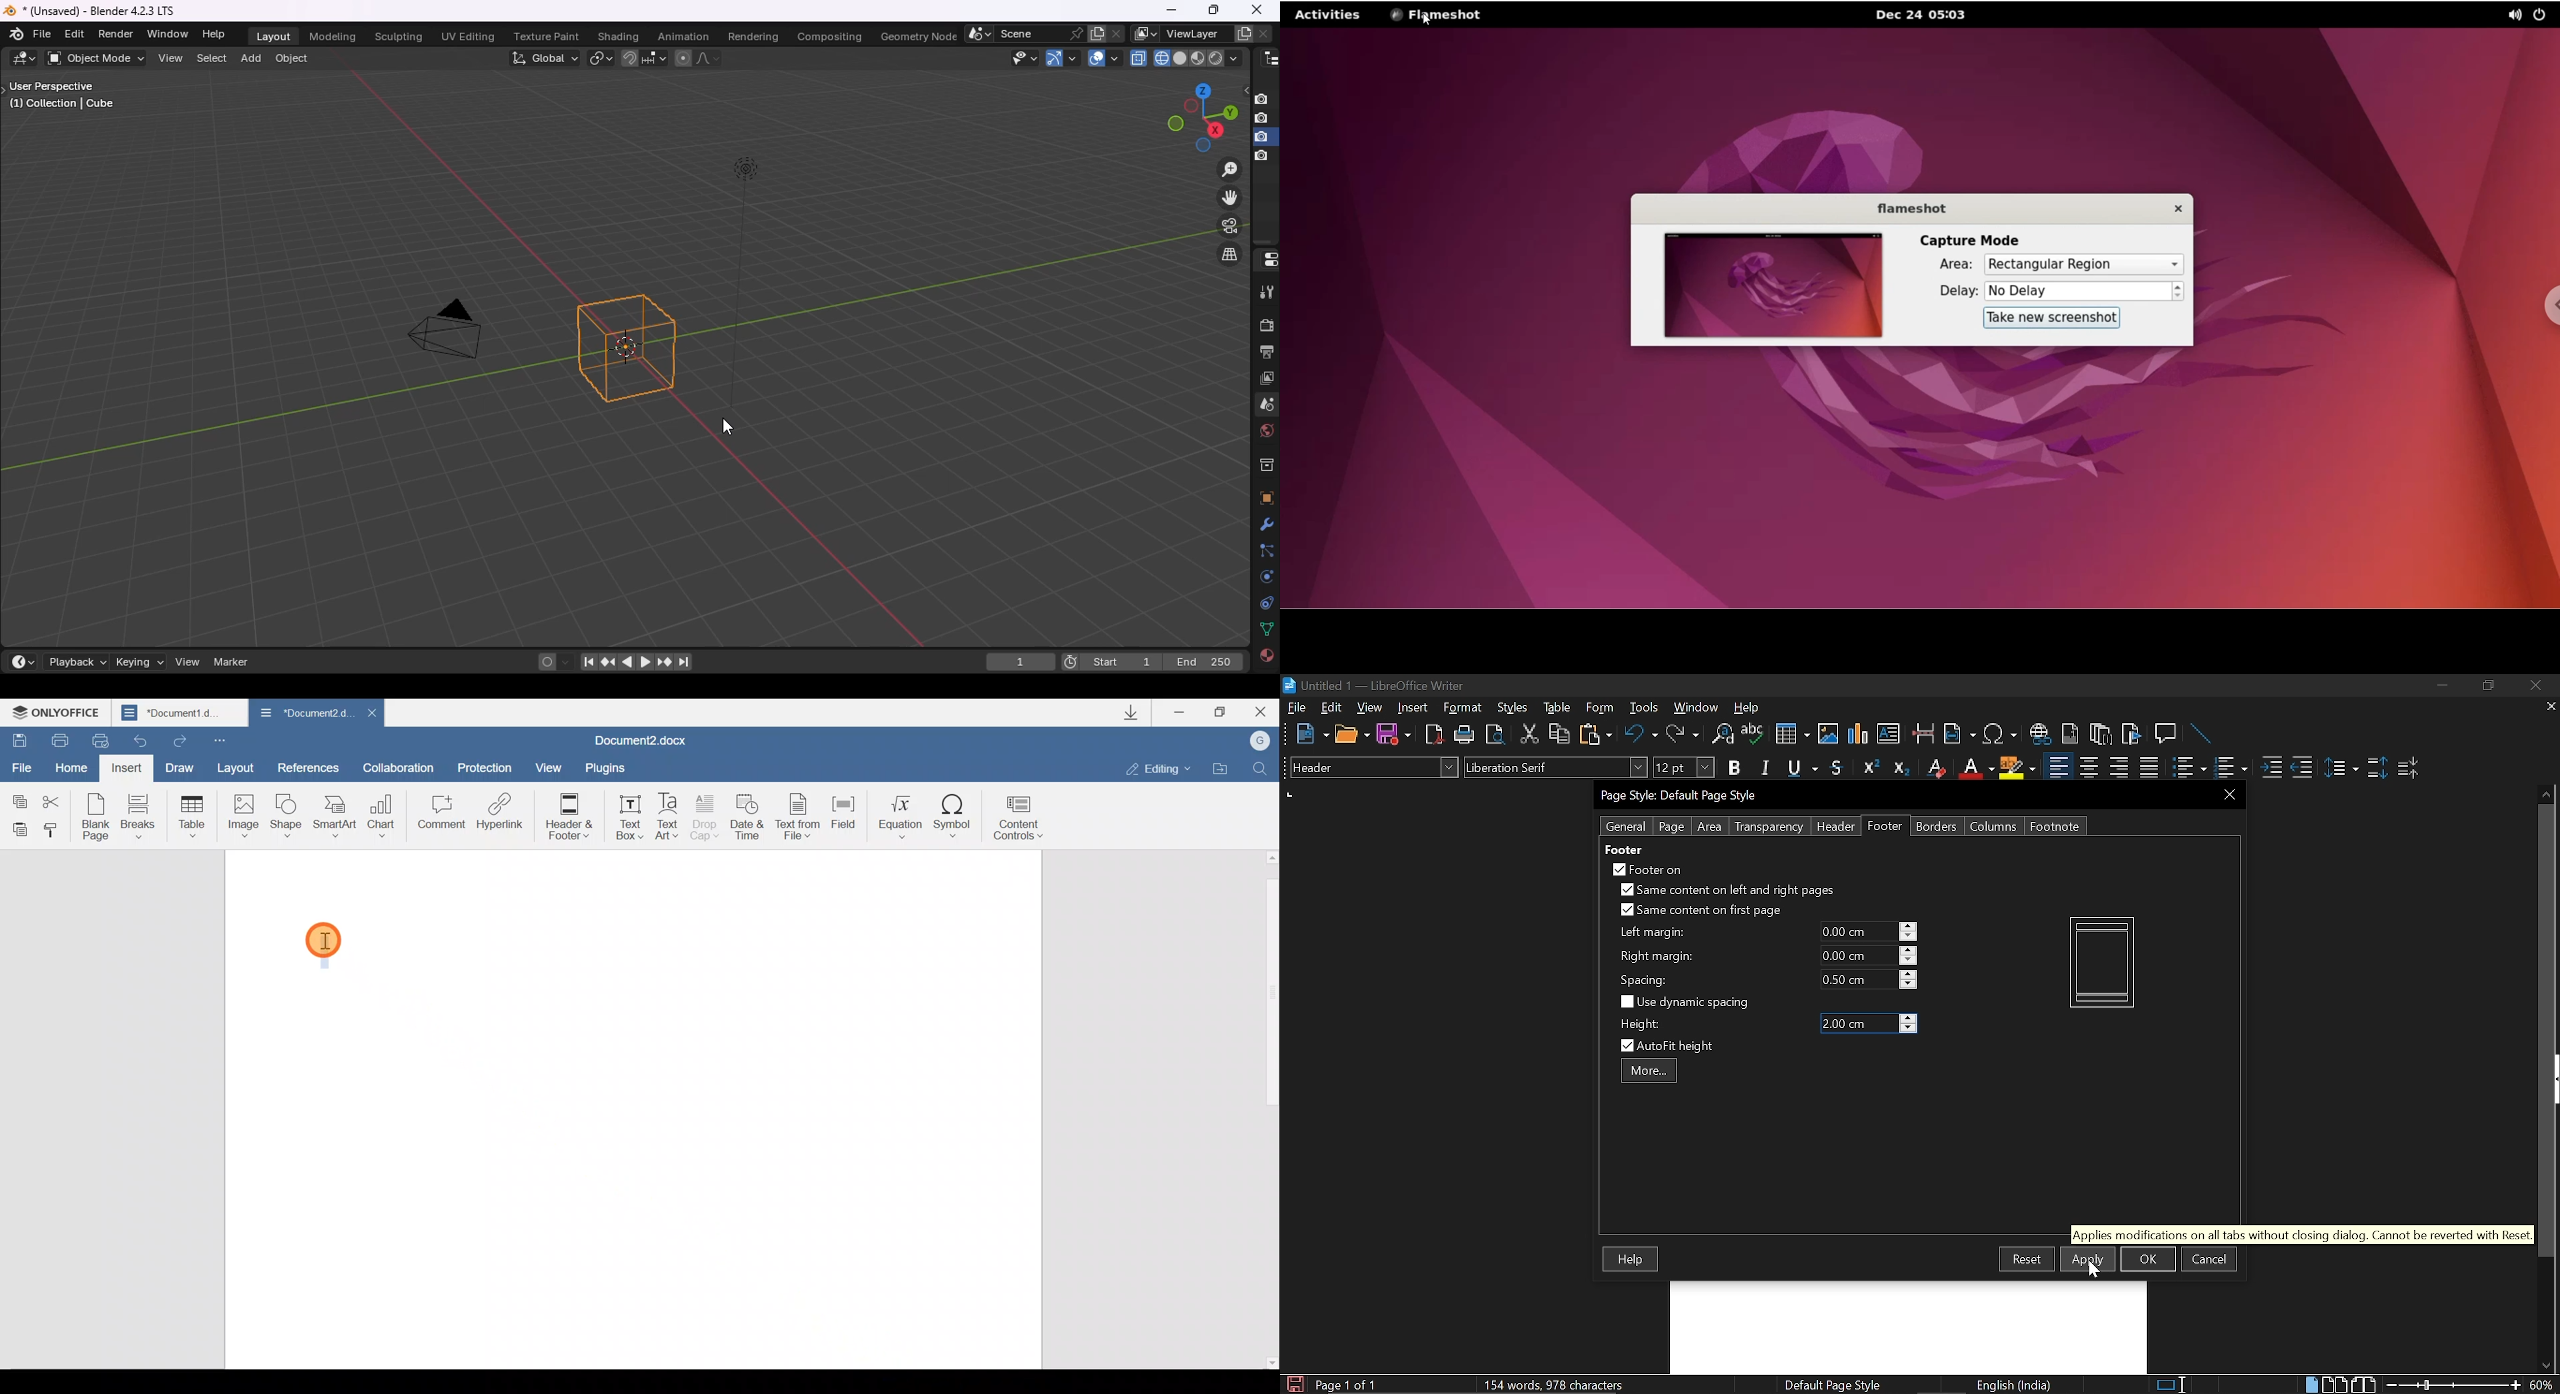  What do you see at coordinates (1857, 932) in the screenshot?
I see `line margin Line margin` at bounding box center [1857, 932].